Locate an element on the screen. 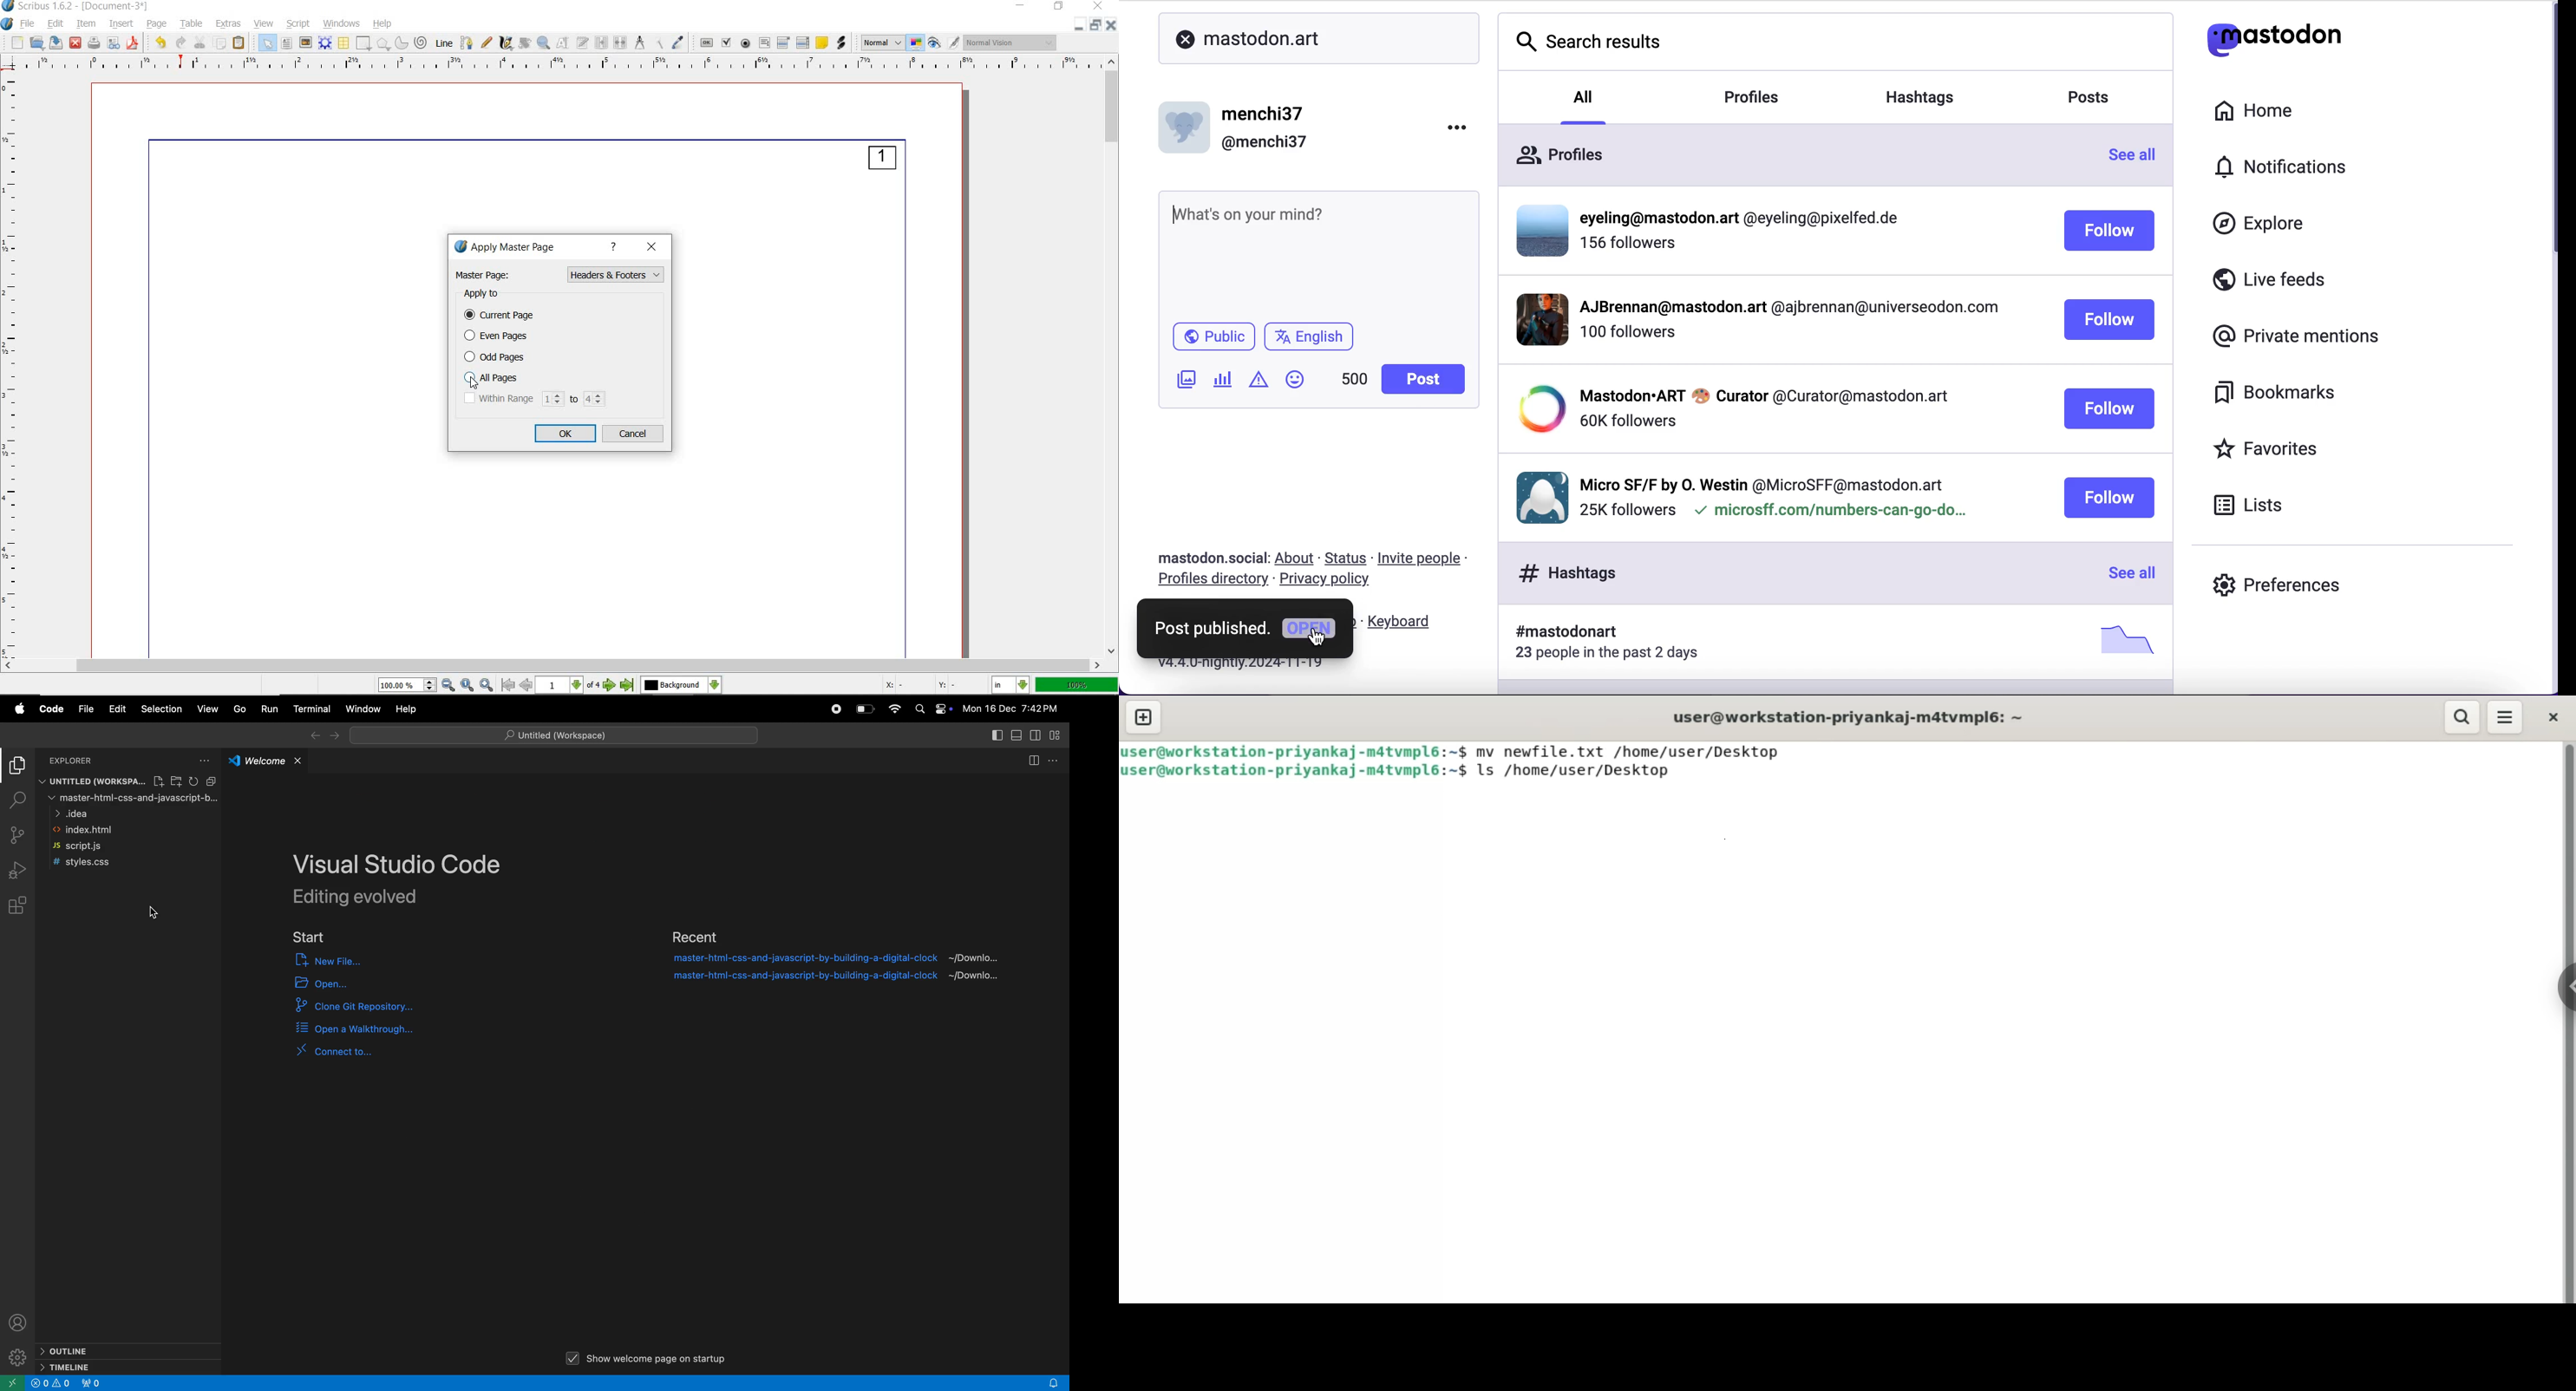 This screenshot has width=2576, height=1400. go to previous page is located at coordinates (527, 686).